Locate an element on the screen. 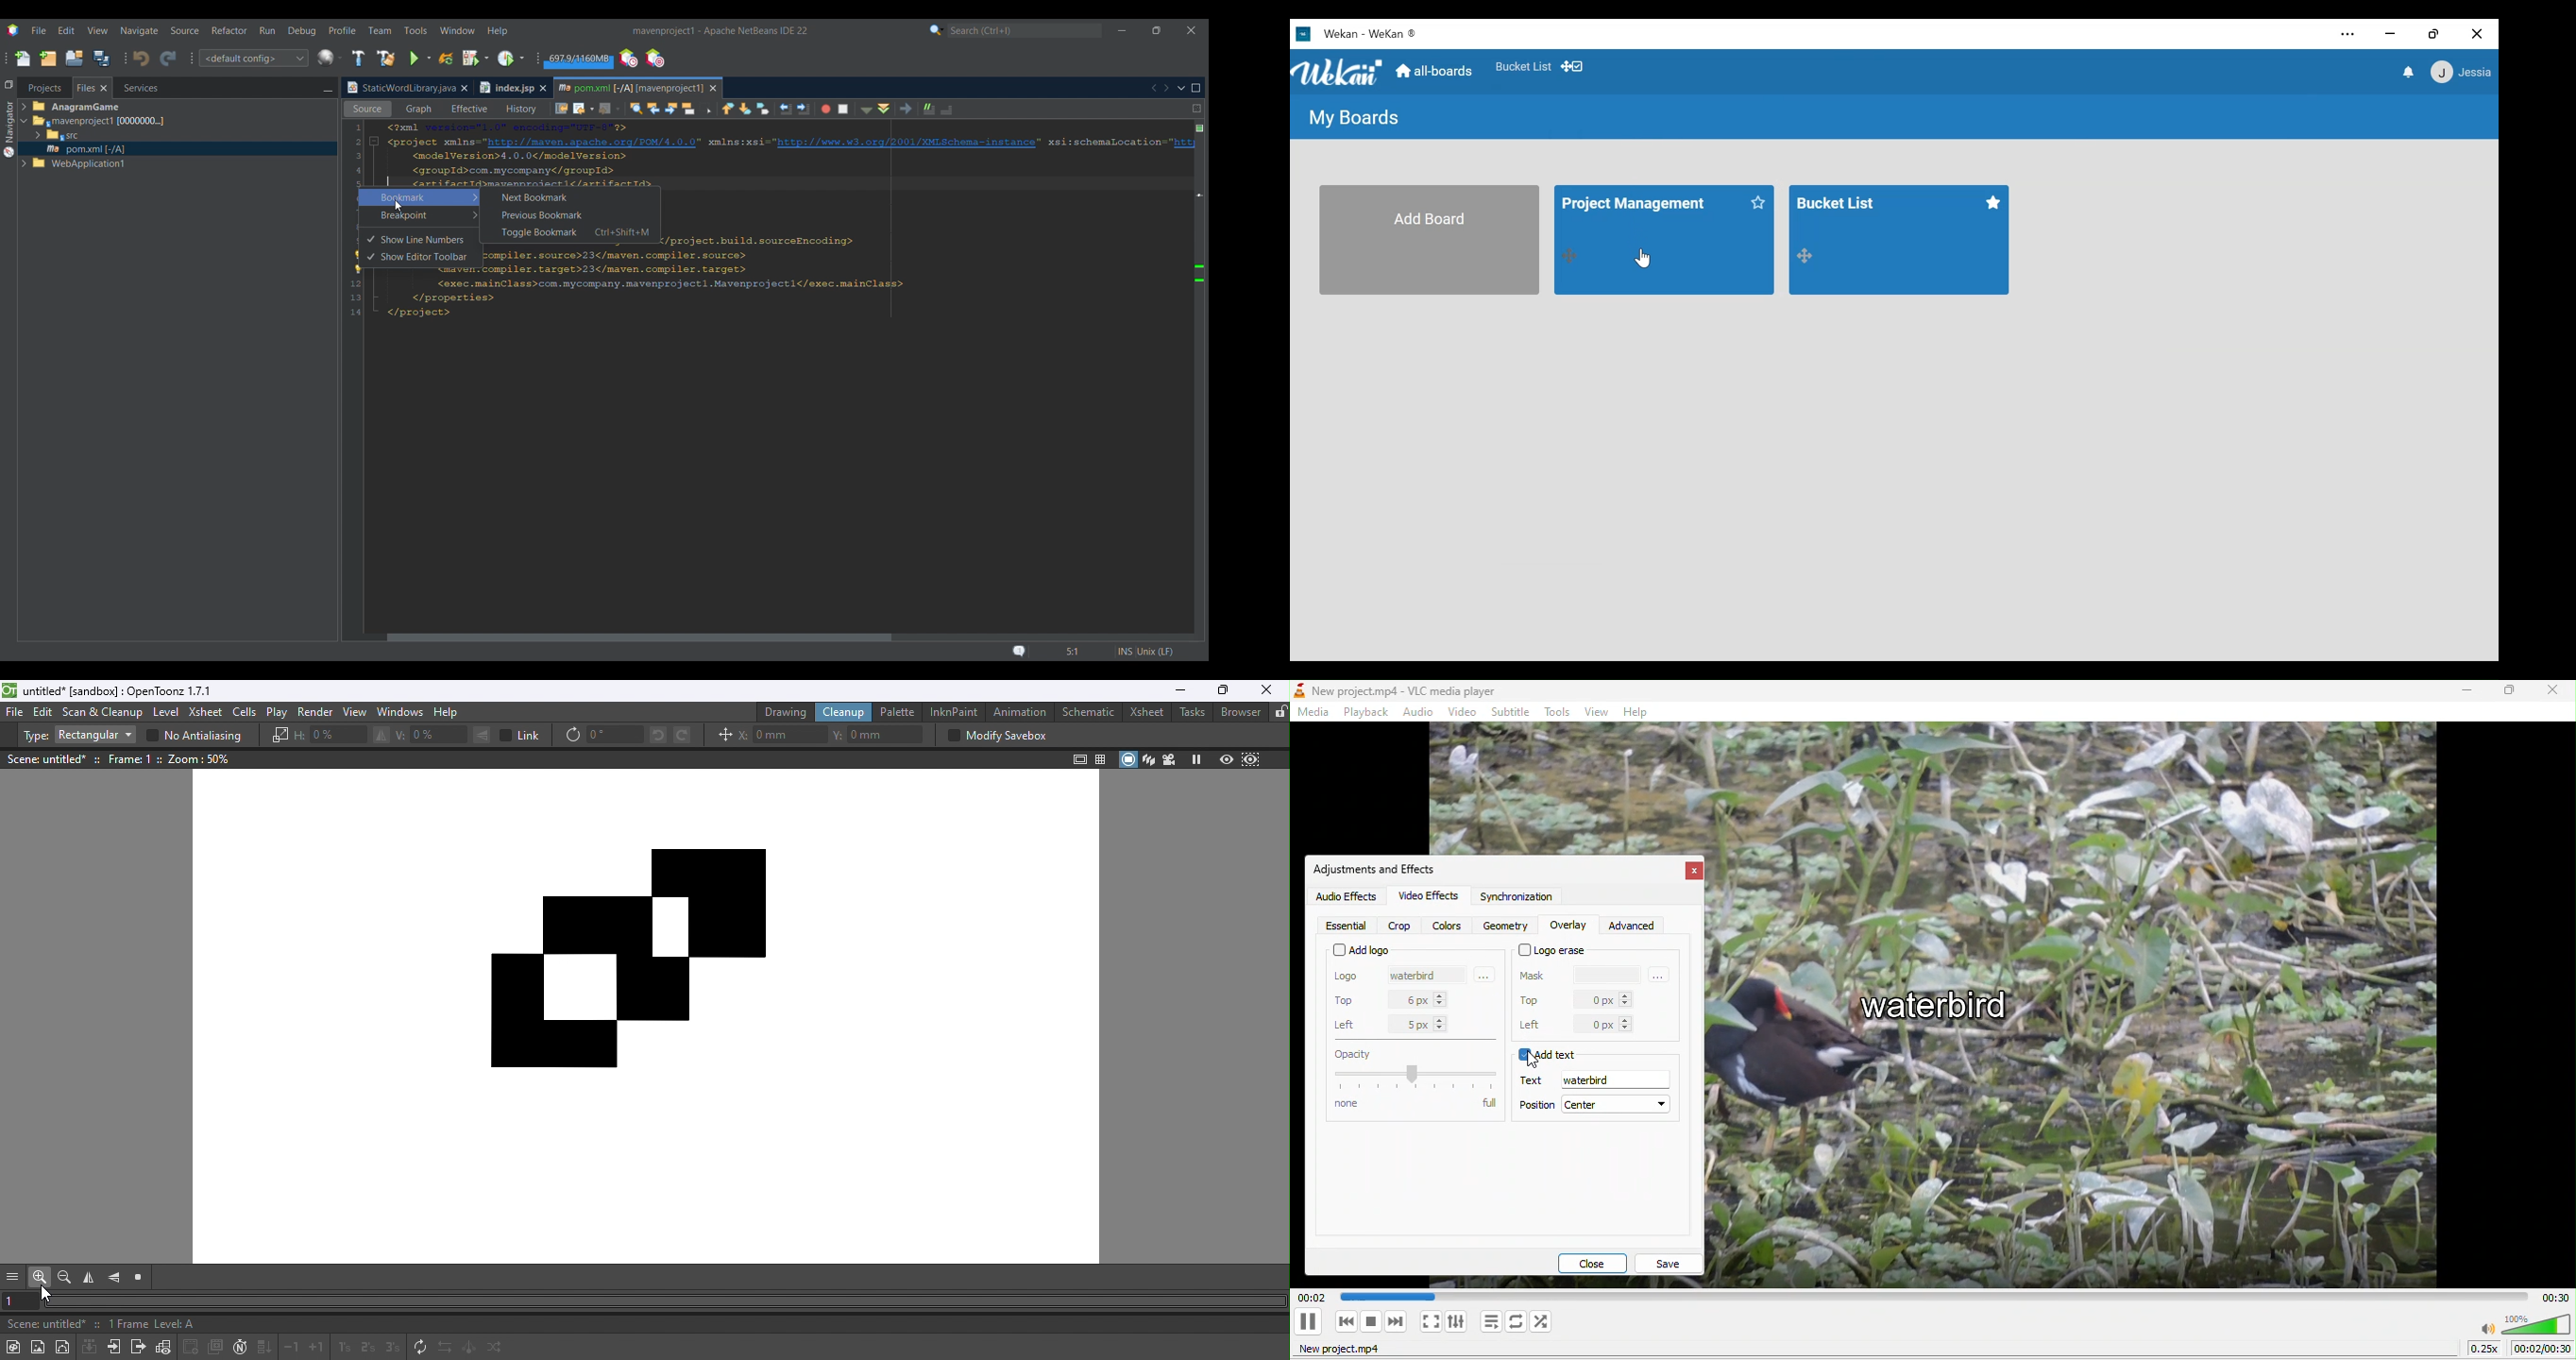 The image size is (2576, 1372). waterbird is located at coordinates (1420, 978).